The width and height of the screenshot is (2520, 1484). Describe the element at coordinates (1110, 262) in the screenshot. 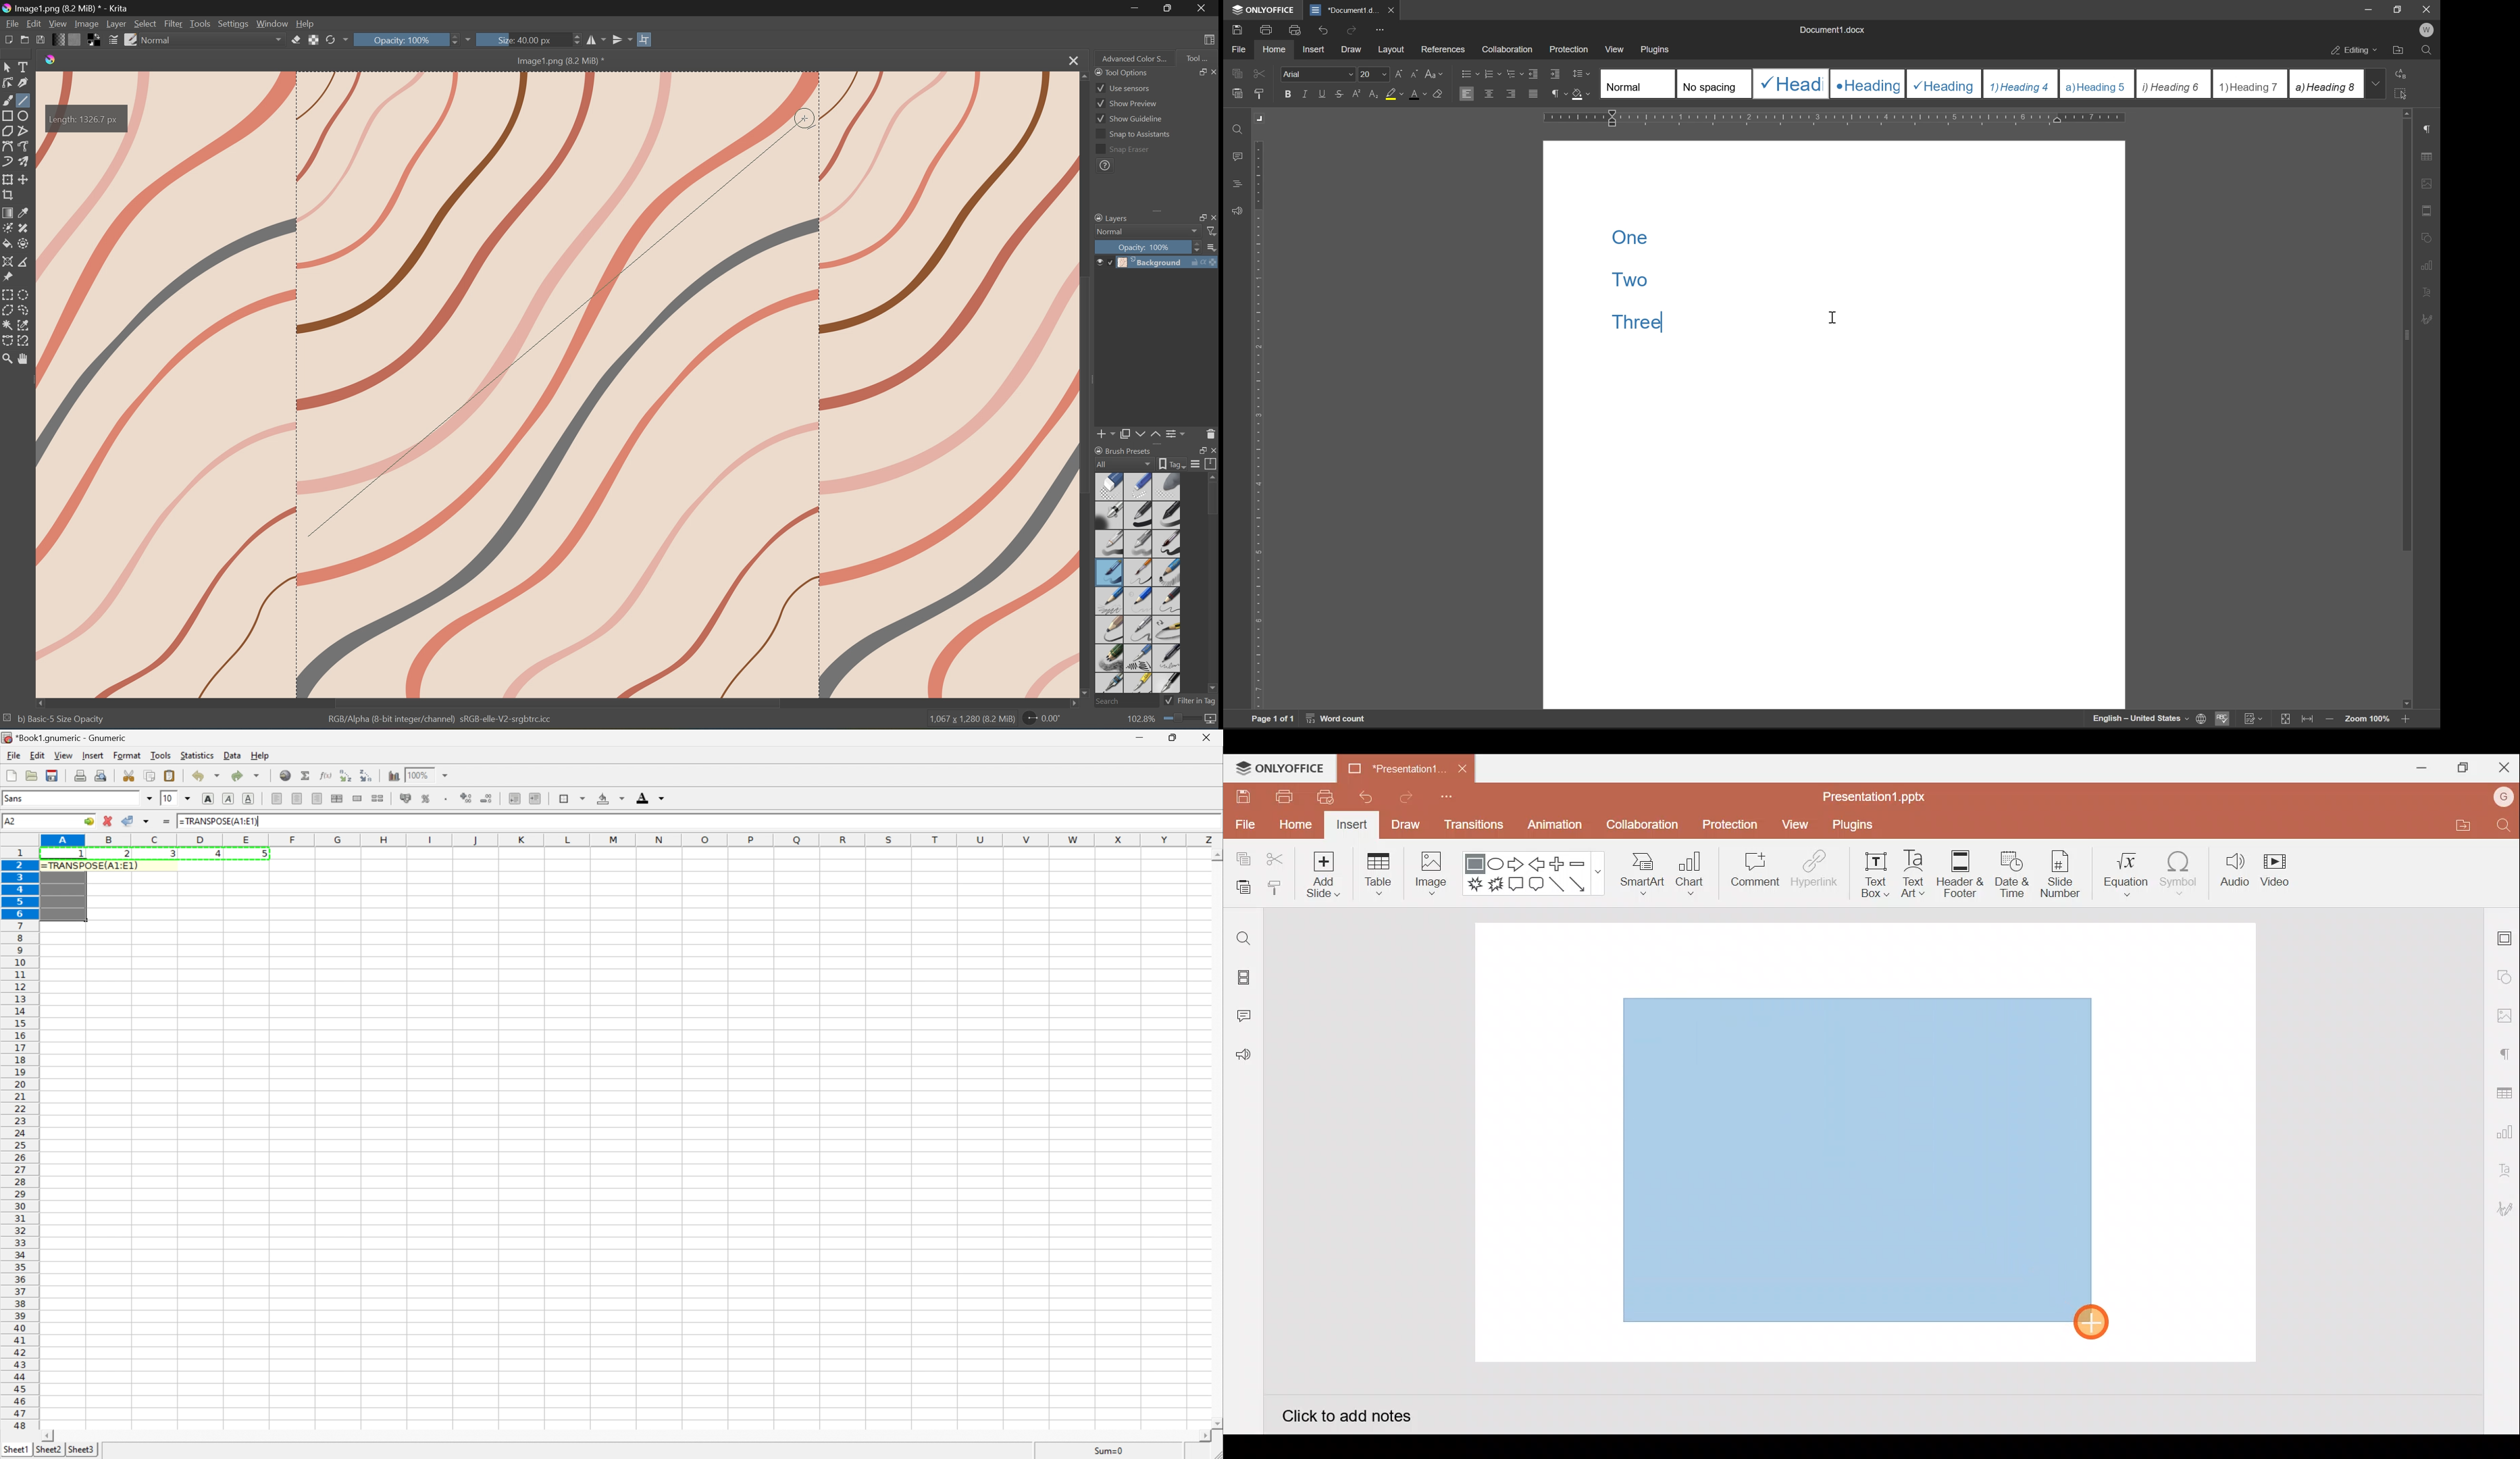

I see `Locked` at that location.